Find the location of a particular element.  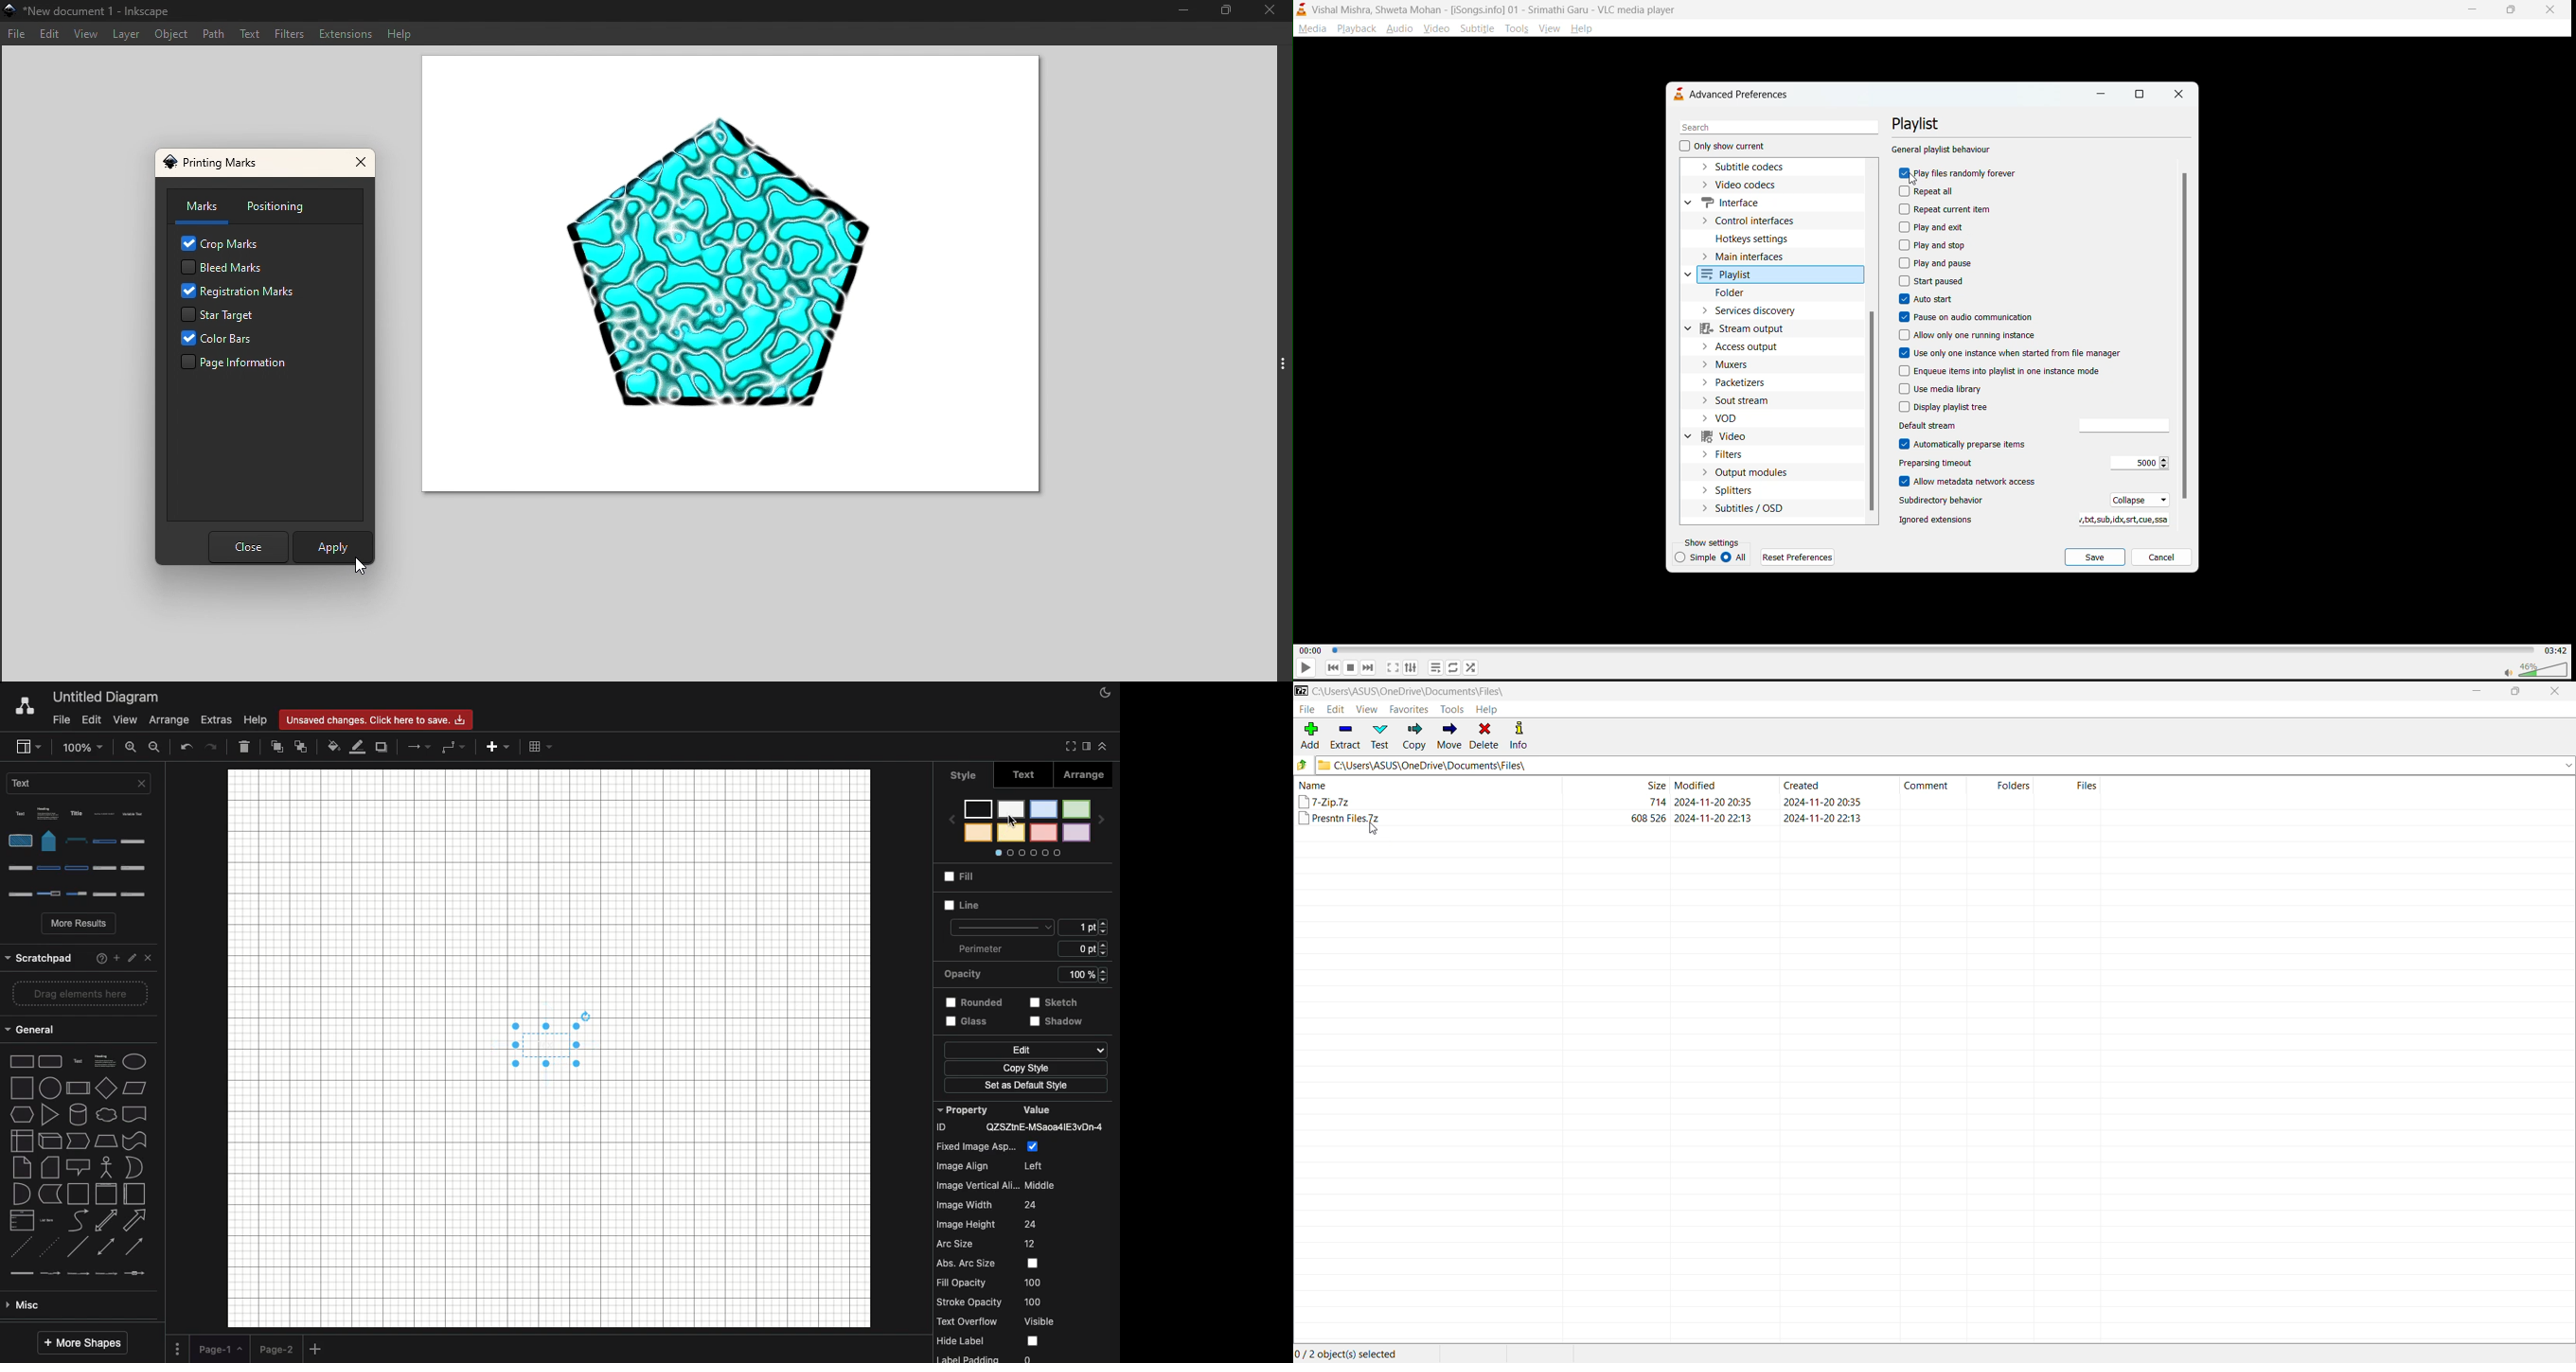

stream output is located at coordinates (1744, 329).